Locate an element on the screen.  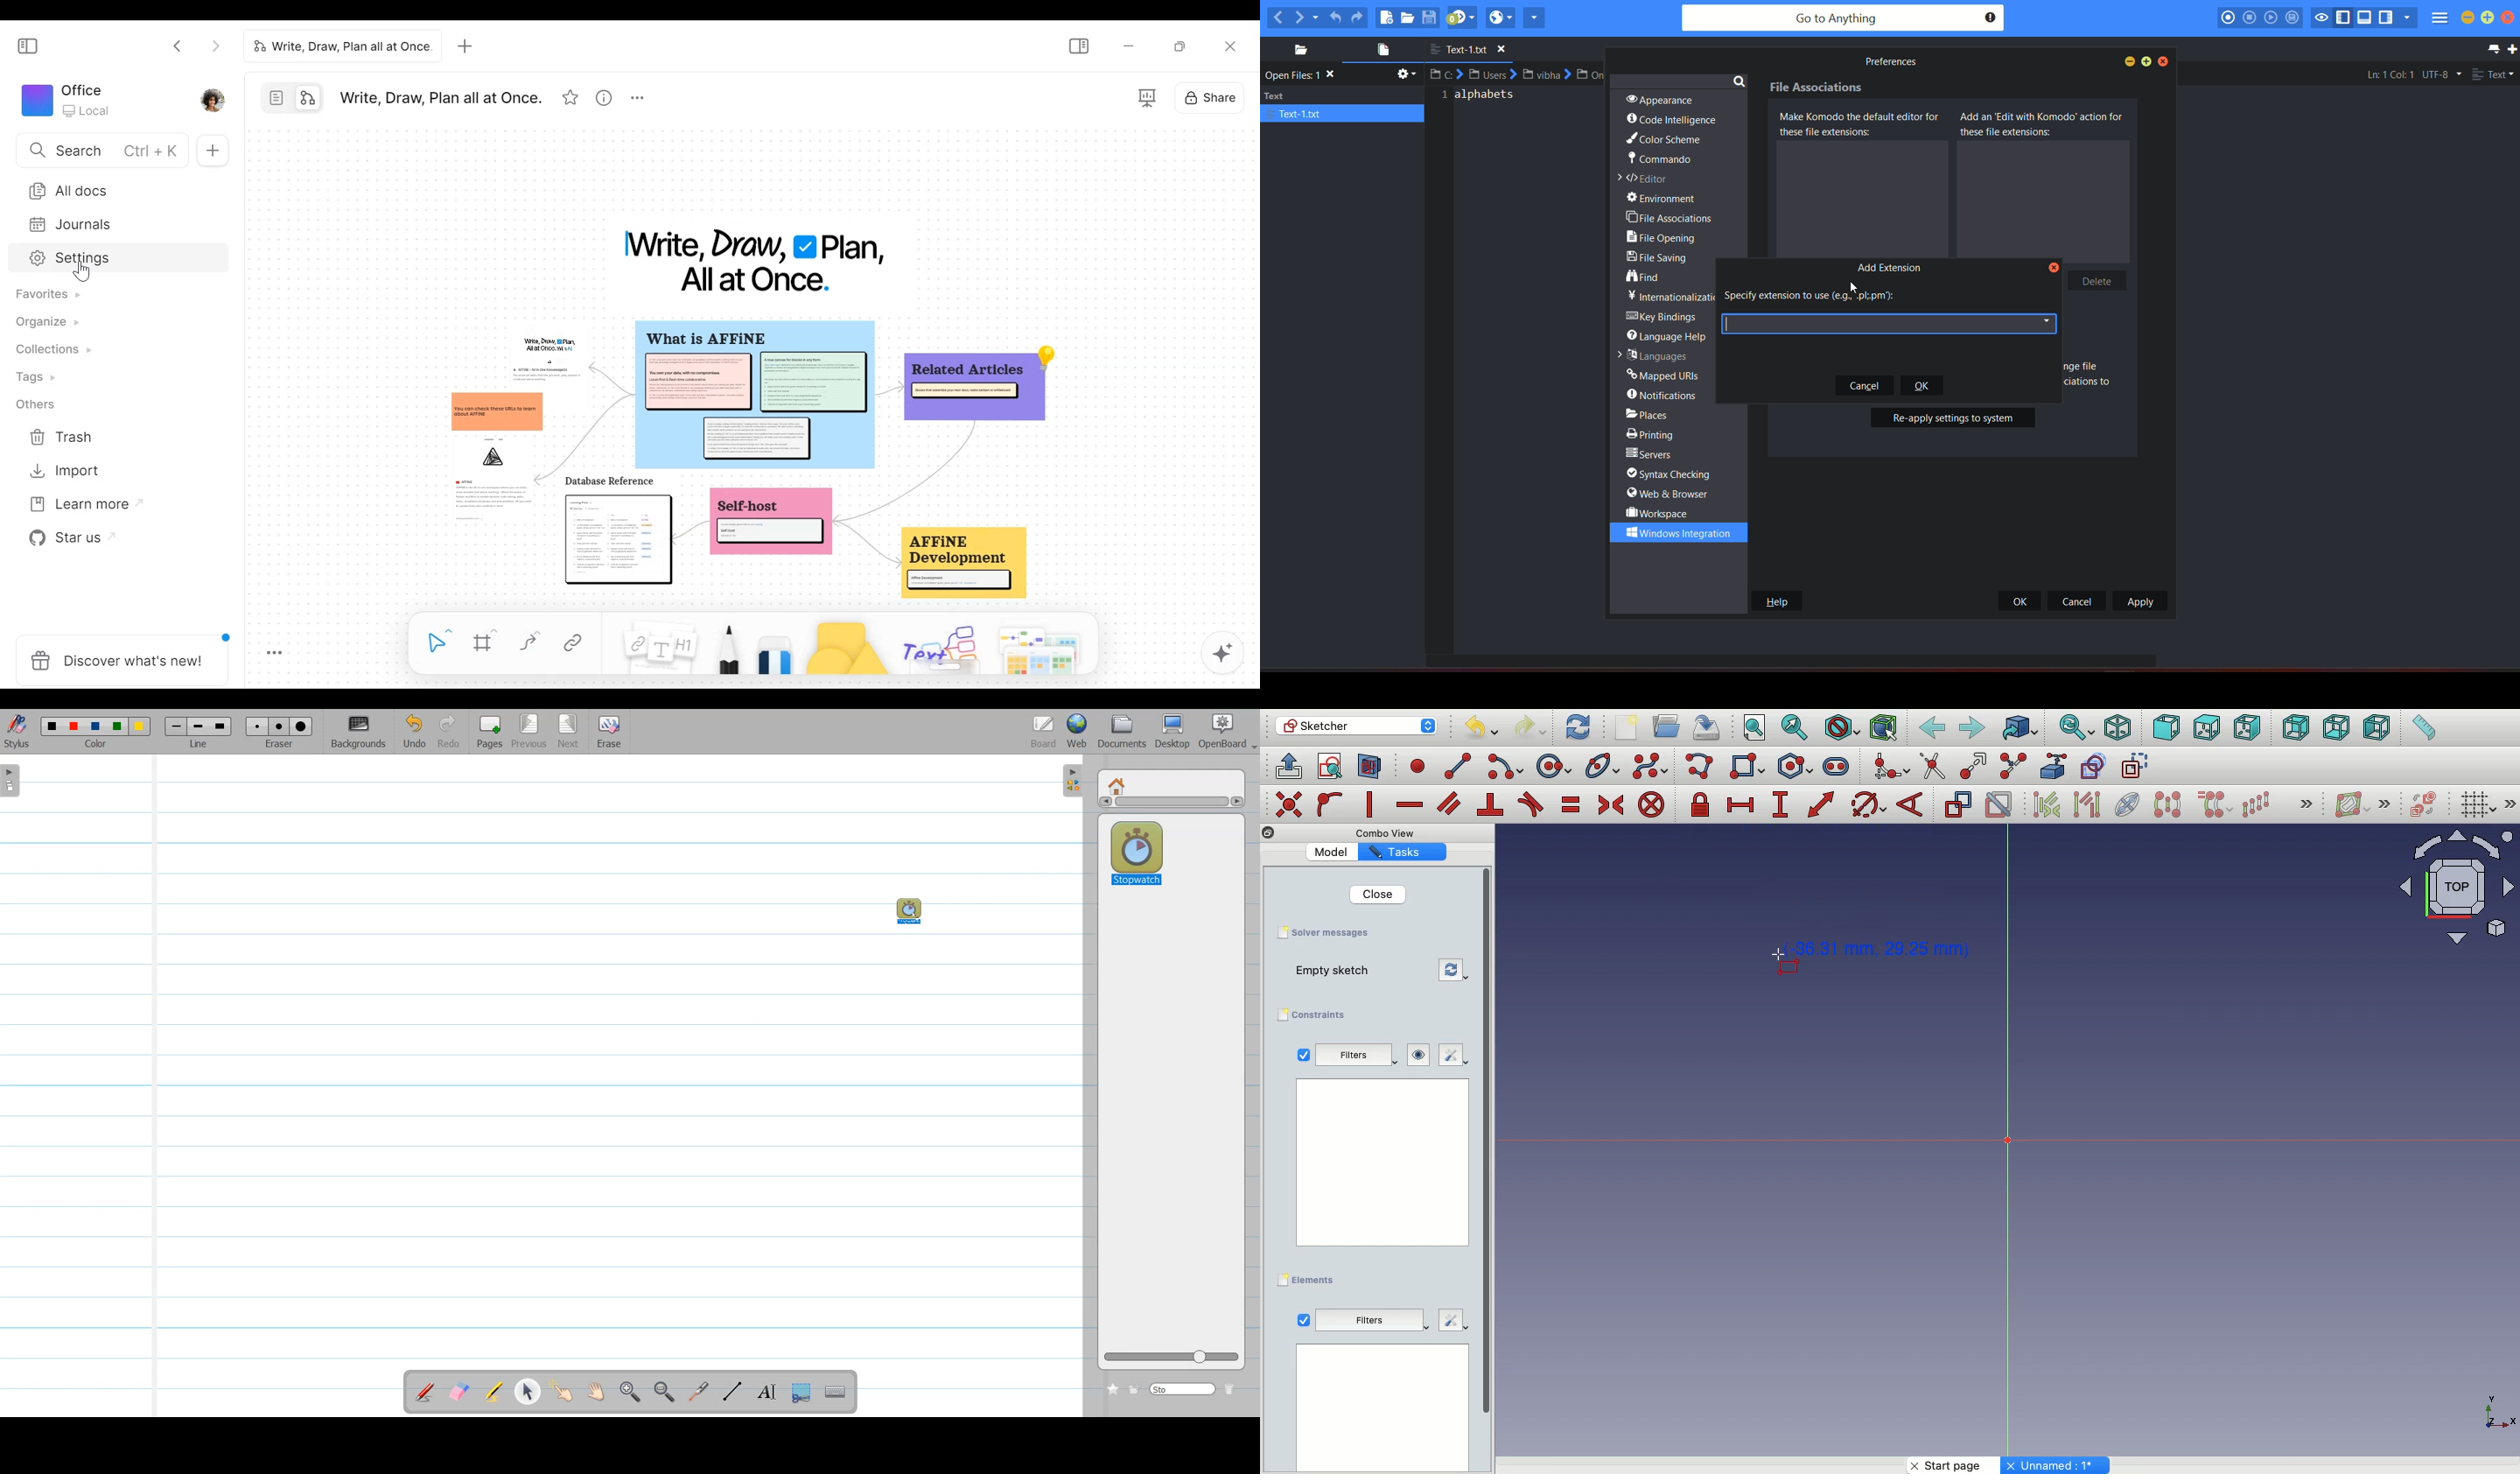
Expand is located at coordinates (2511, 804).